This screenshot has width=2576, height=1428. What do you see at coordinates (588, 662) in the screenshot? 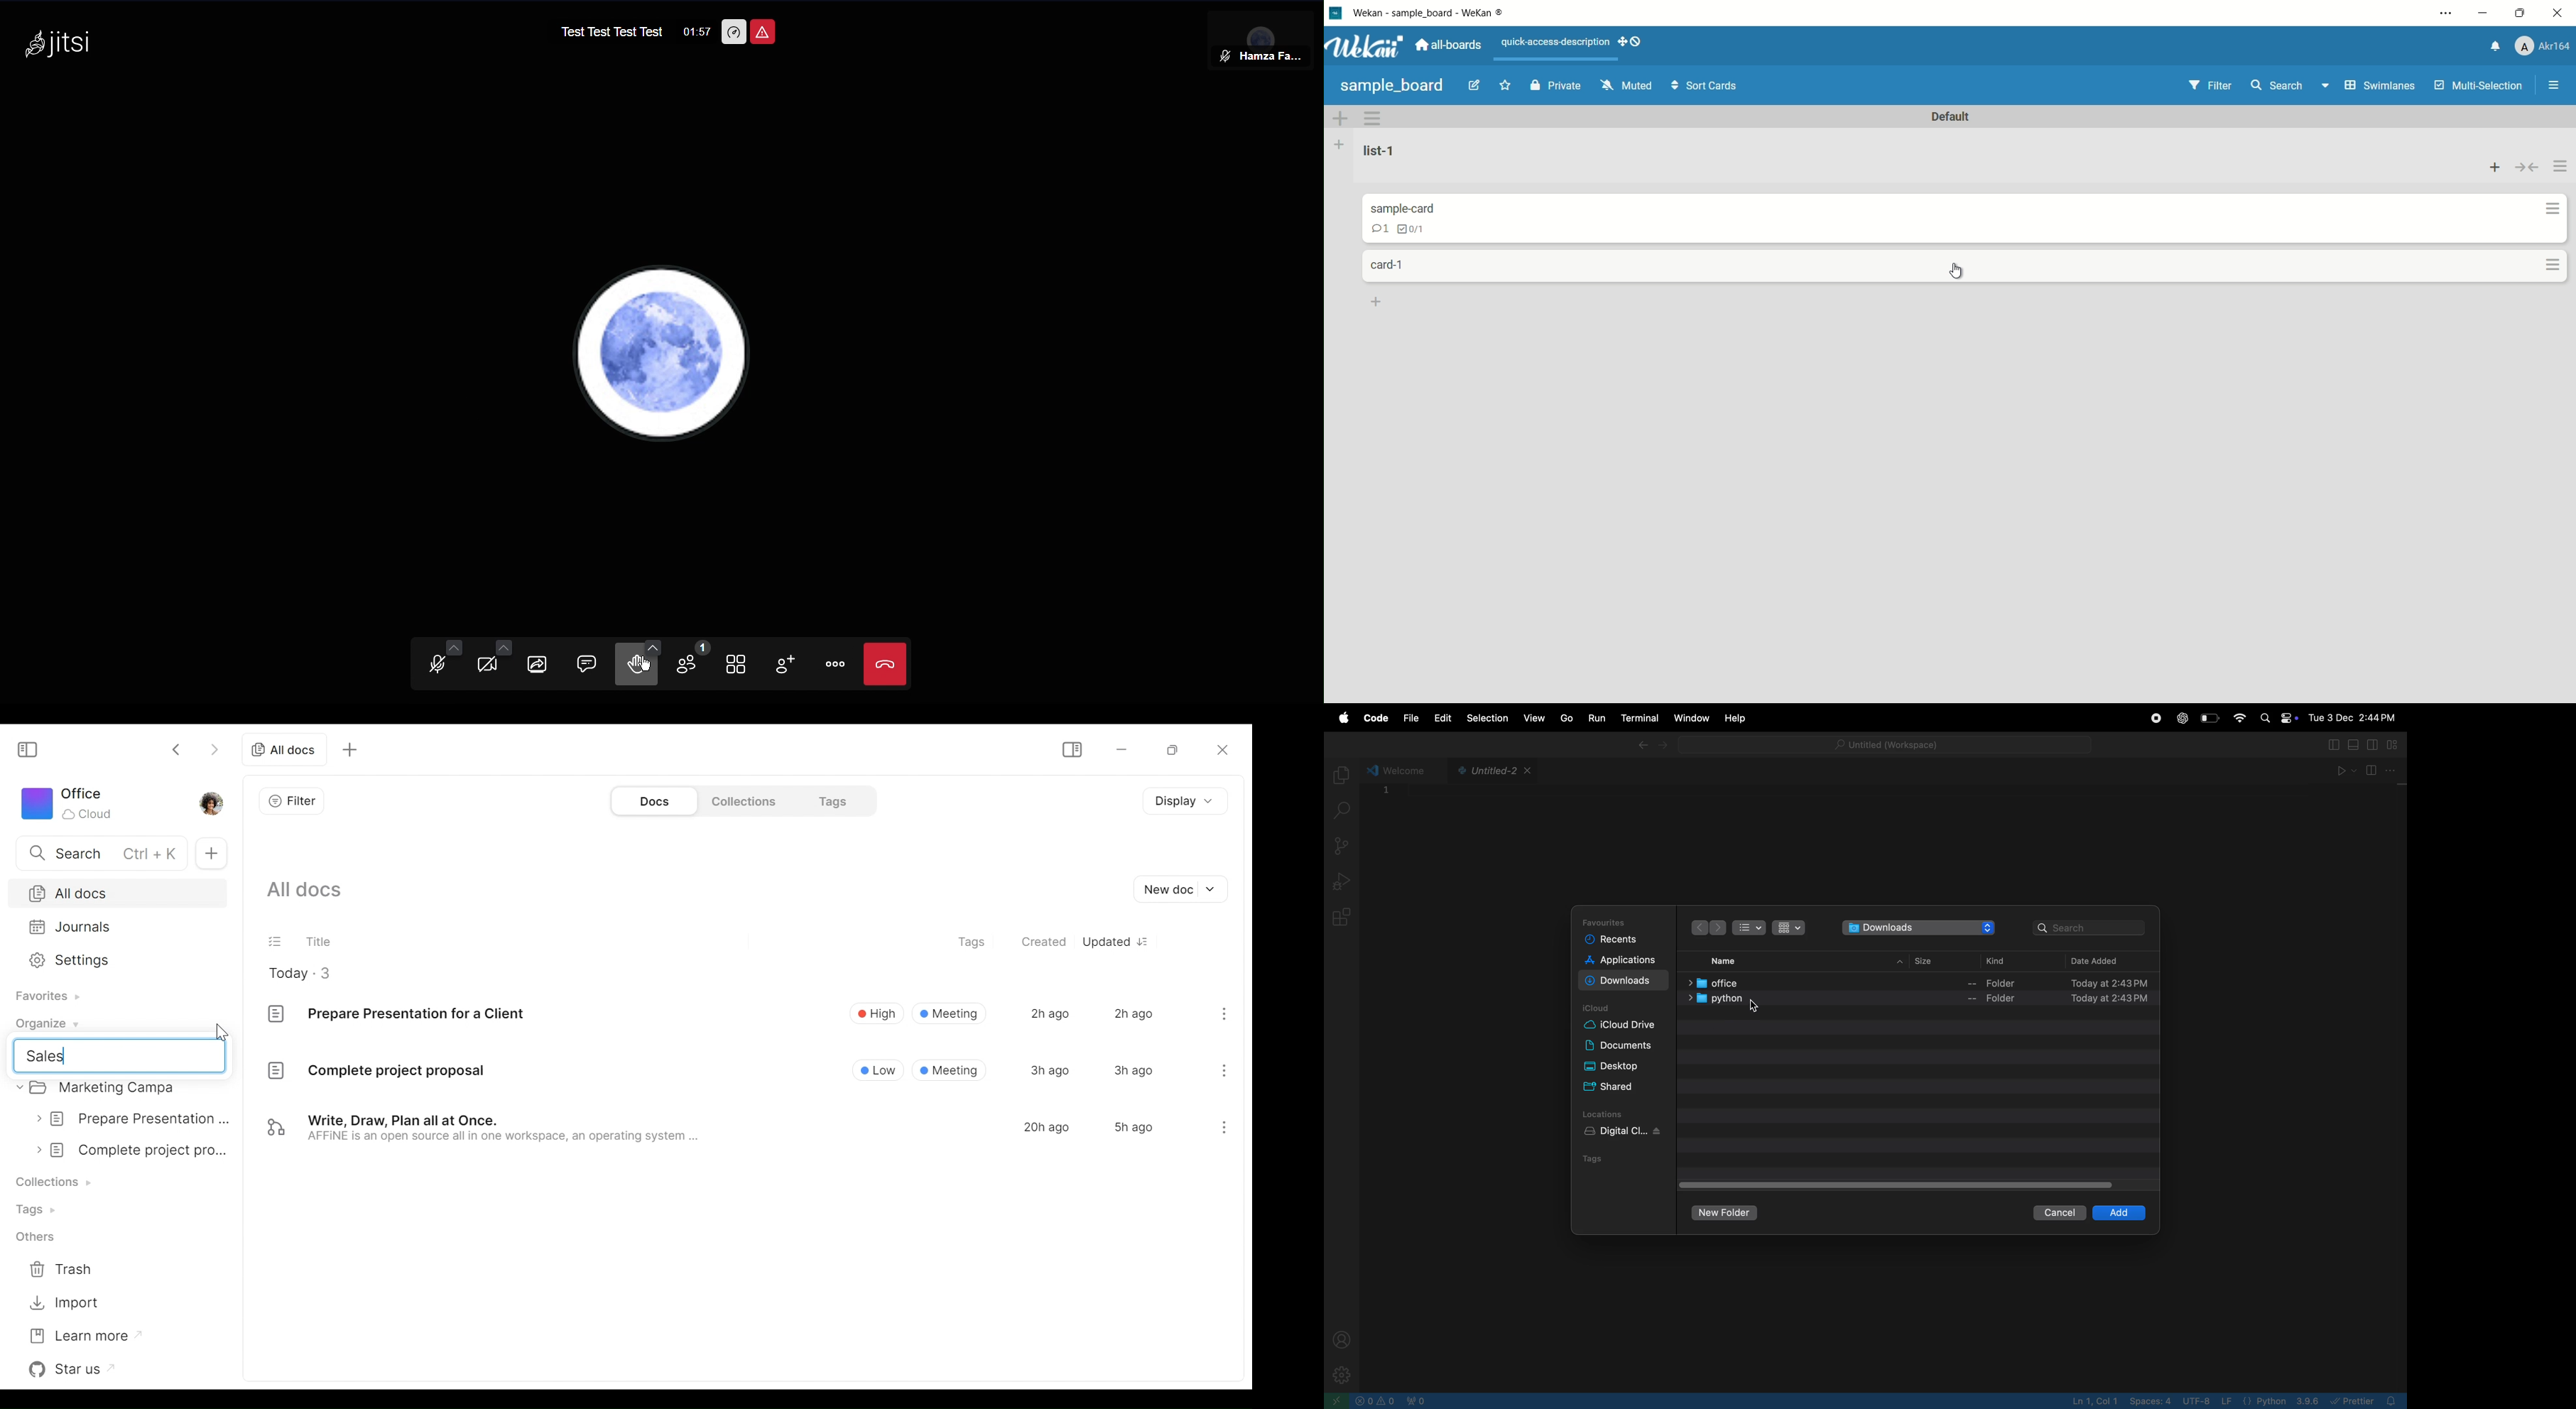
I see `Chat` at bounding box center [588, 662].